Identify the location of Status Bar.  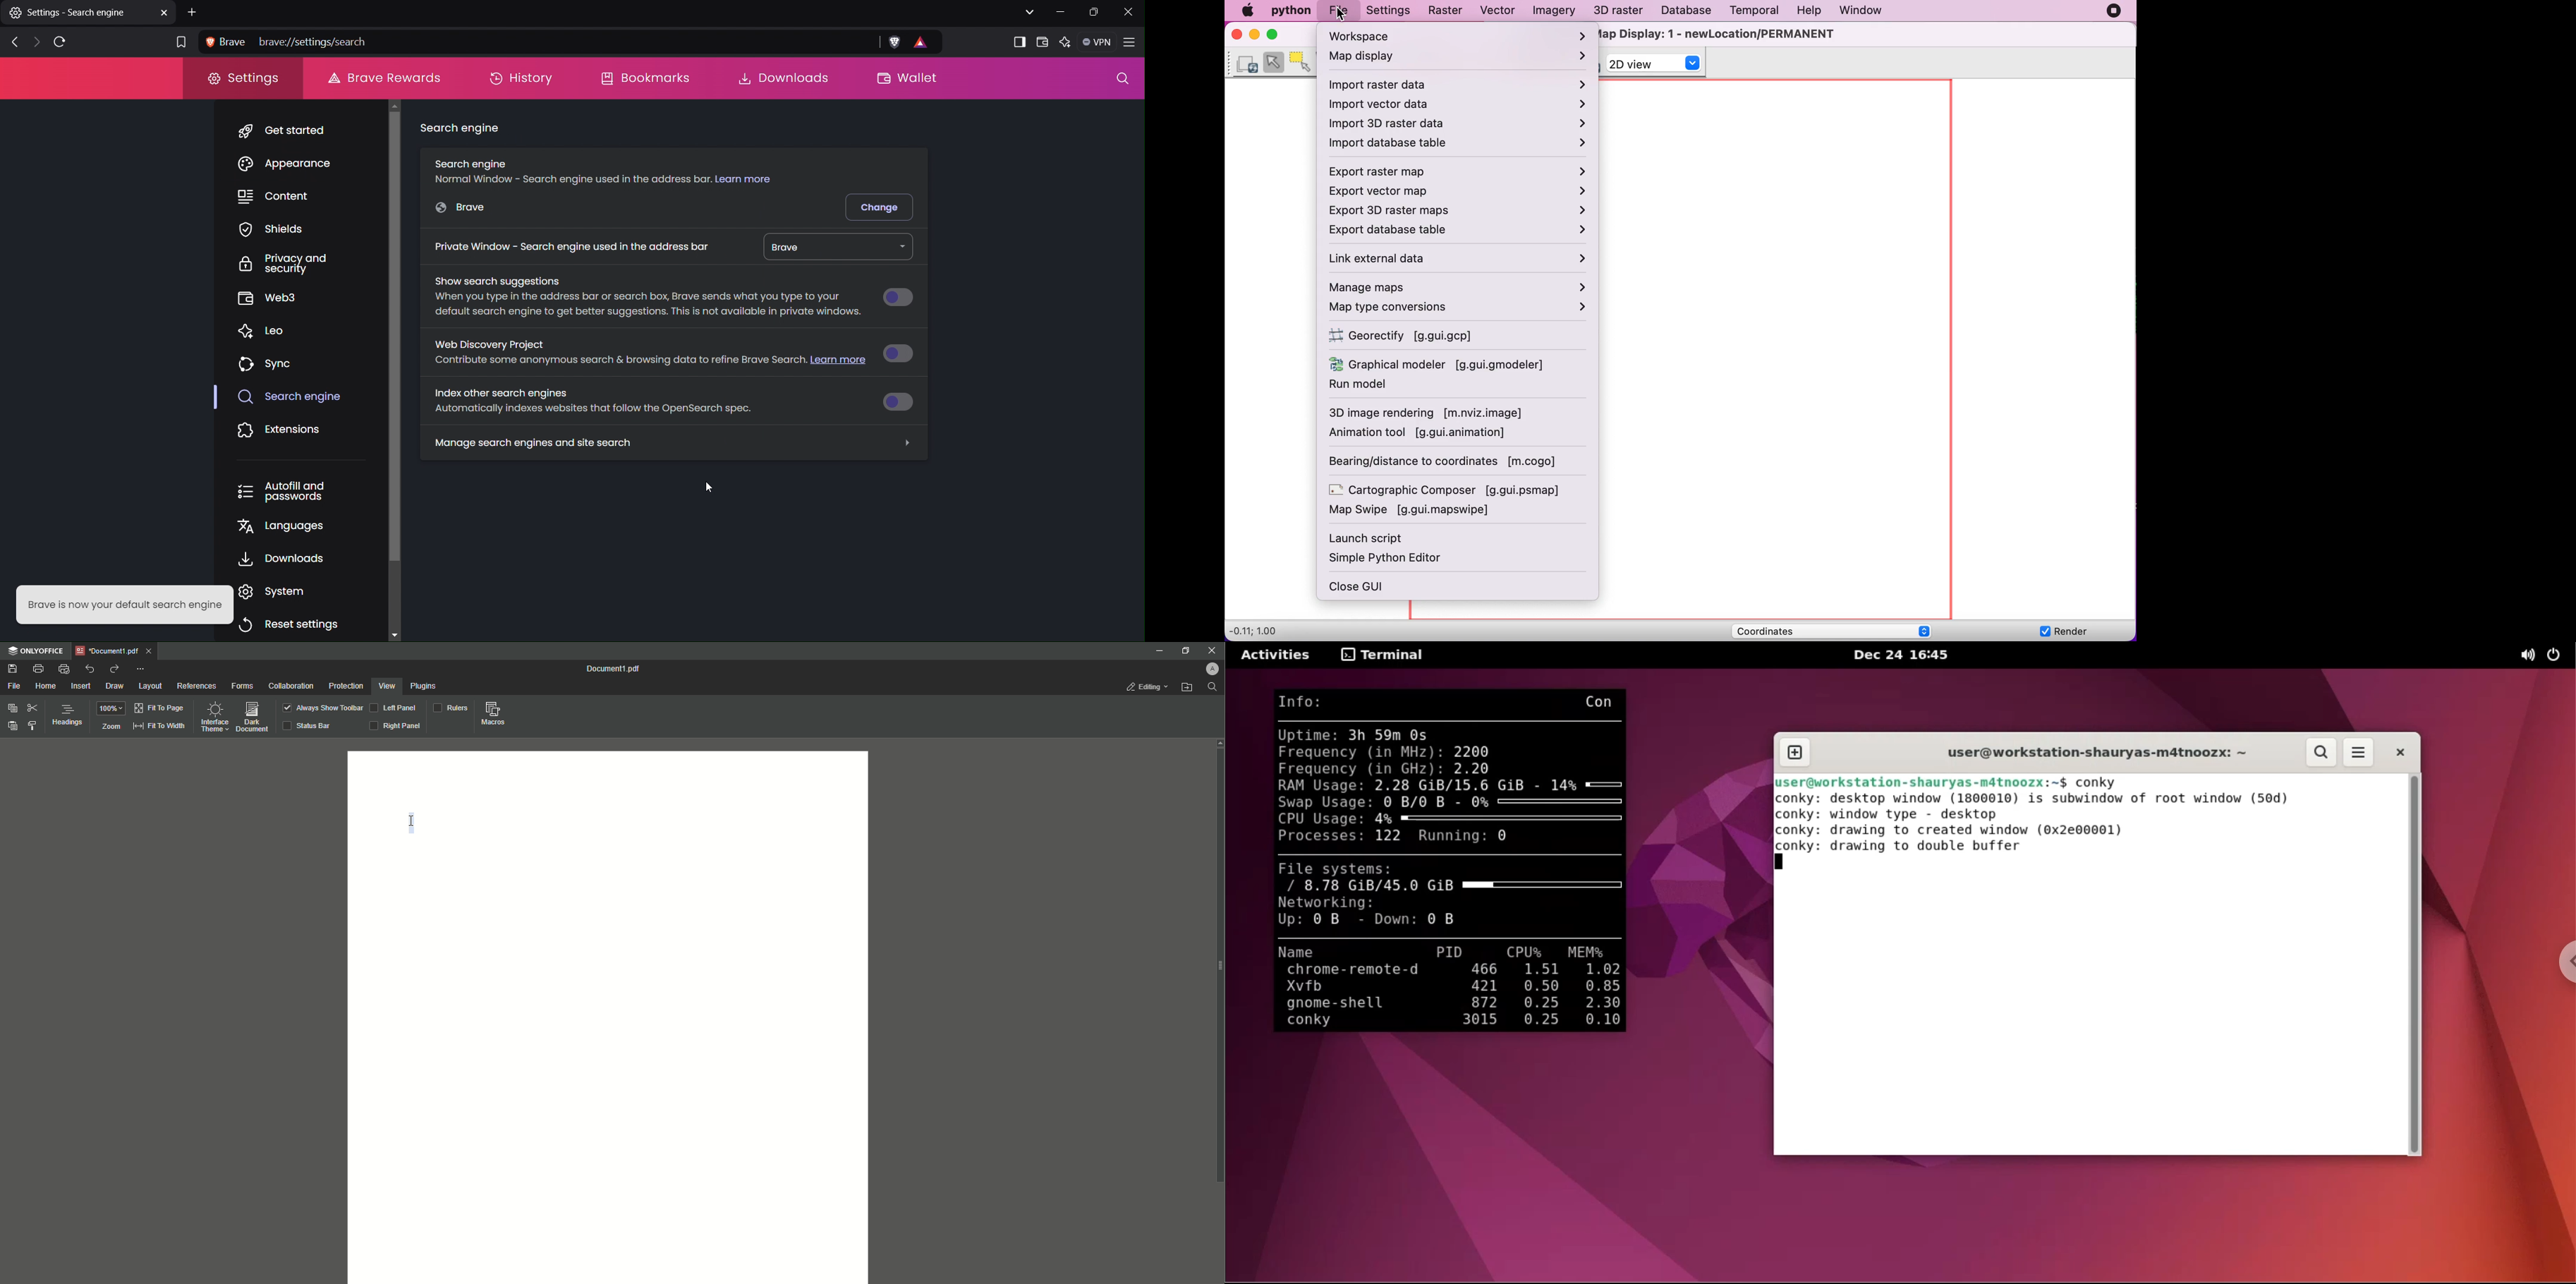
(309, 725).